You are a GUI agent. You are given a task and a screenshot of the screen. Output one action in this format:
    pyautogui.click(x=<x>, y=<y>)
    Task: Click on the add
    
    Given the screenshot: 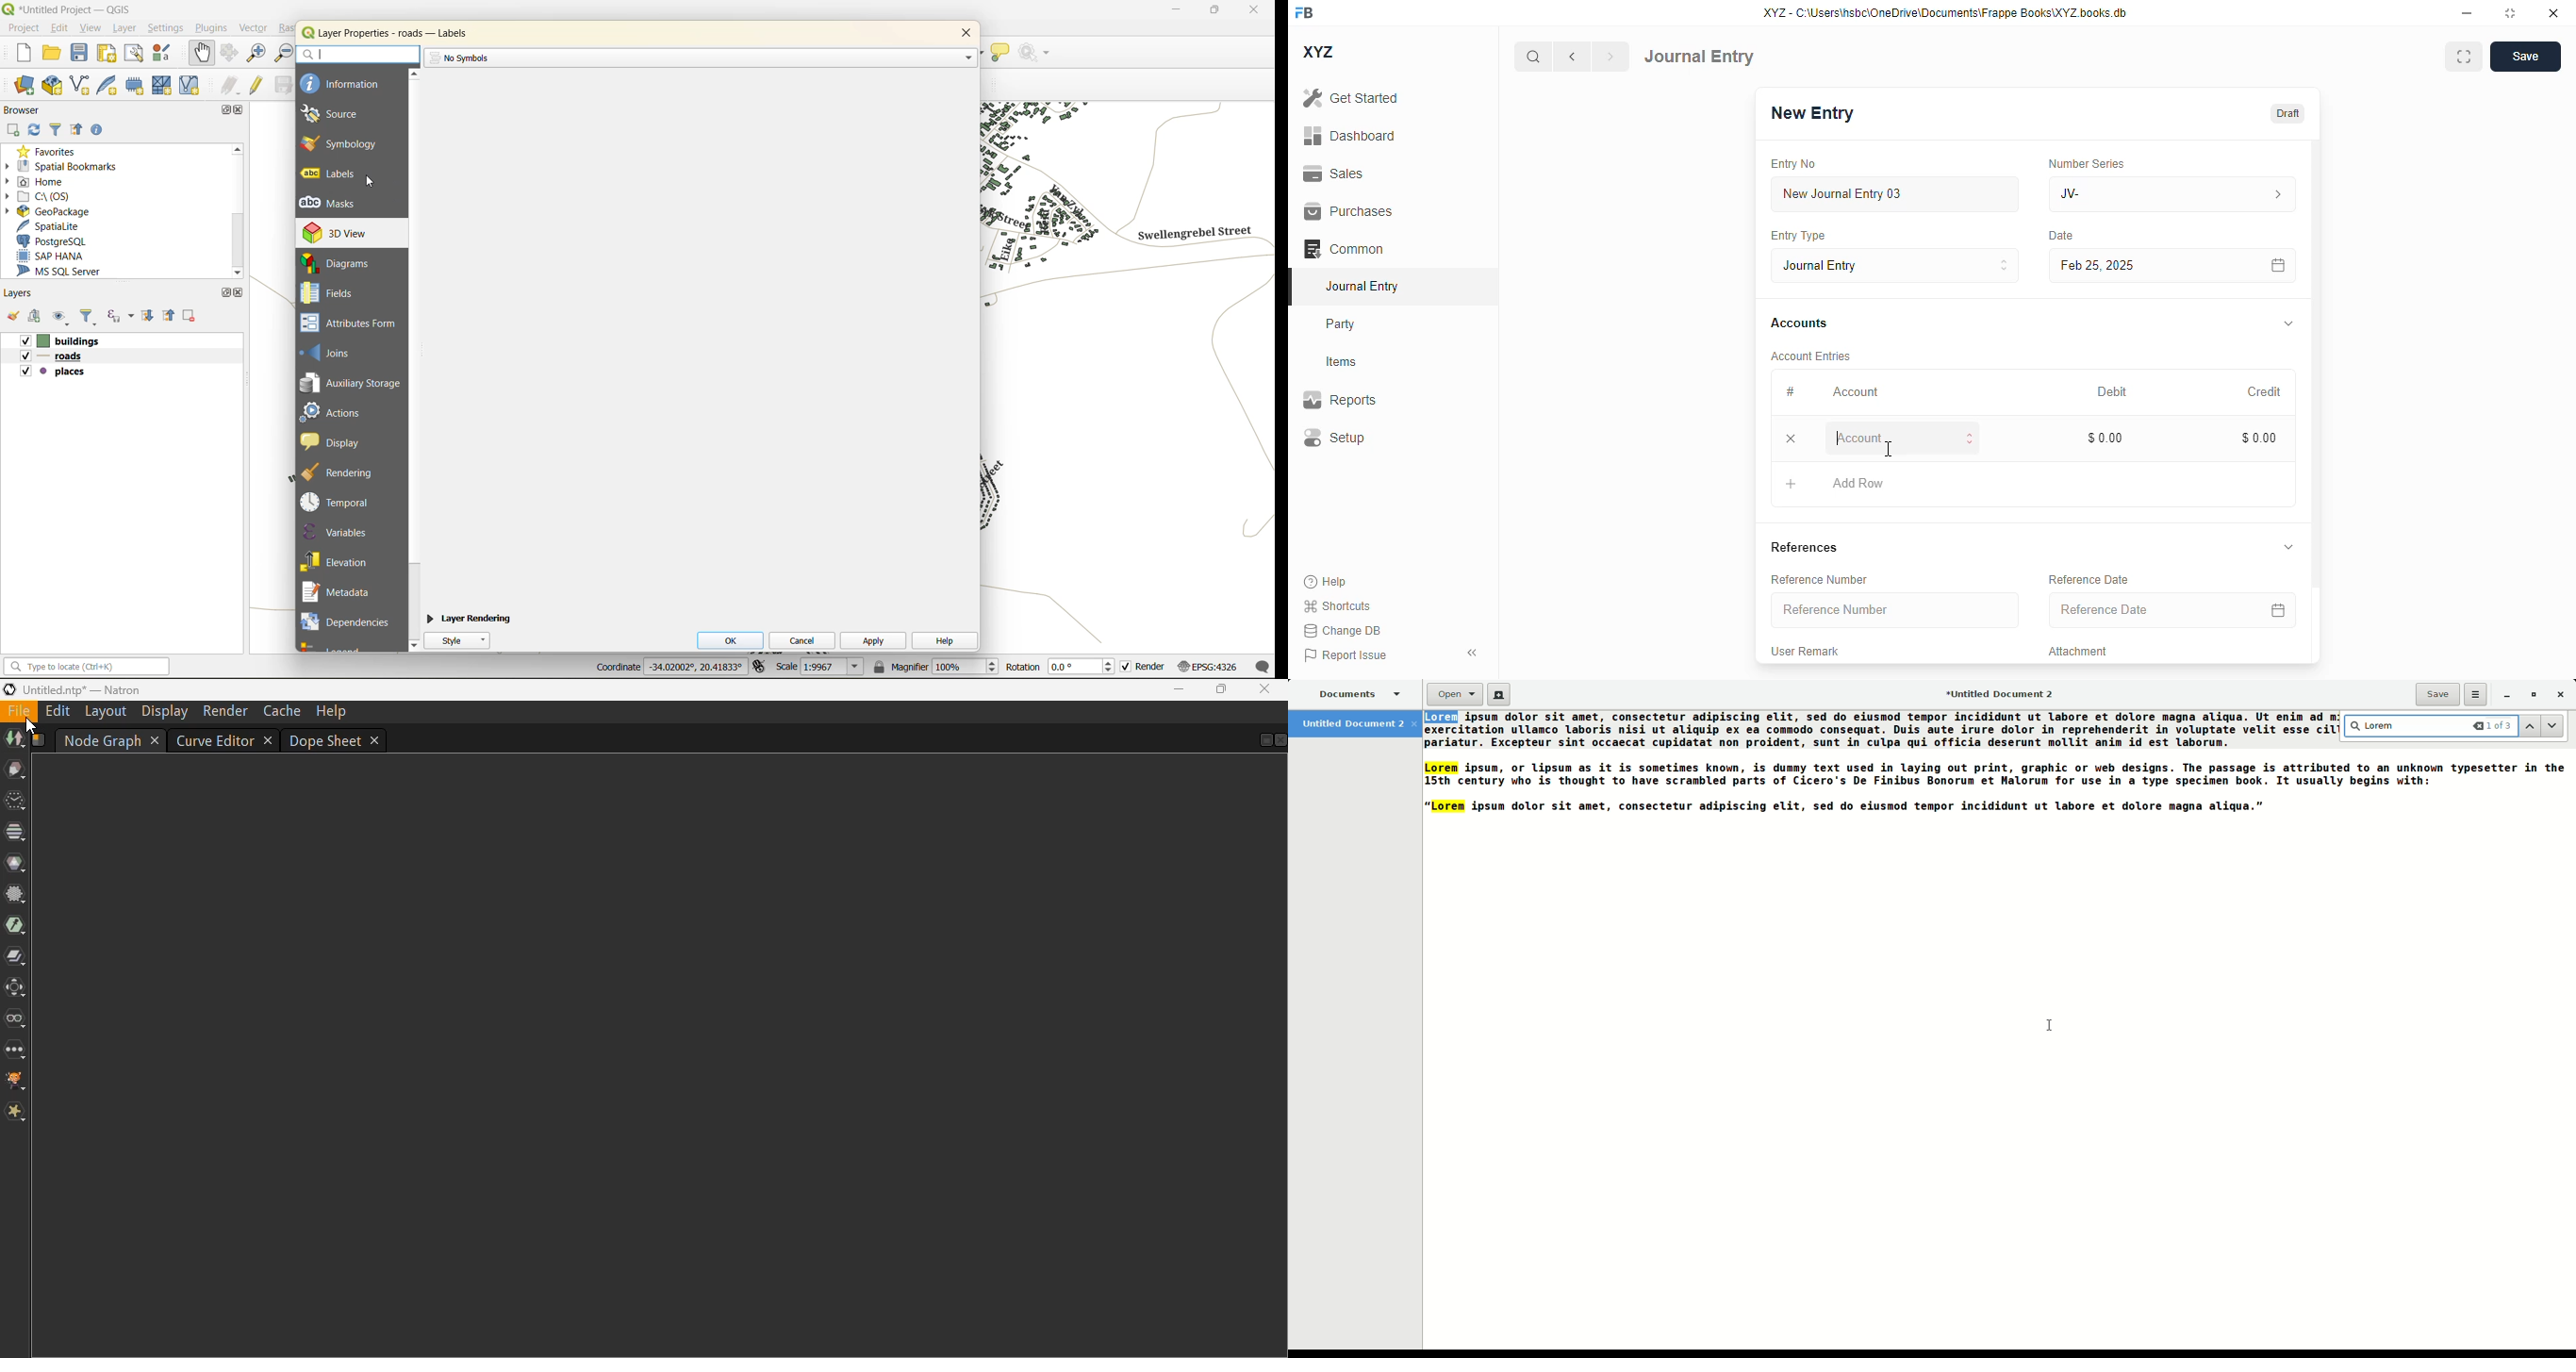 What is the action you would take?
    pyautogui.click(x=1792, y=483)
    